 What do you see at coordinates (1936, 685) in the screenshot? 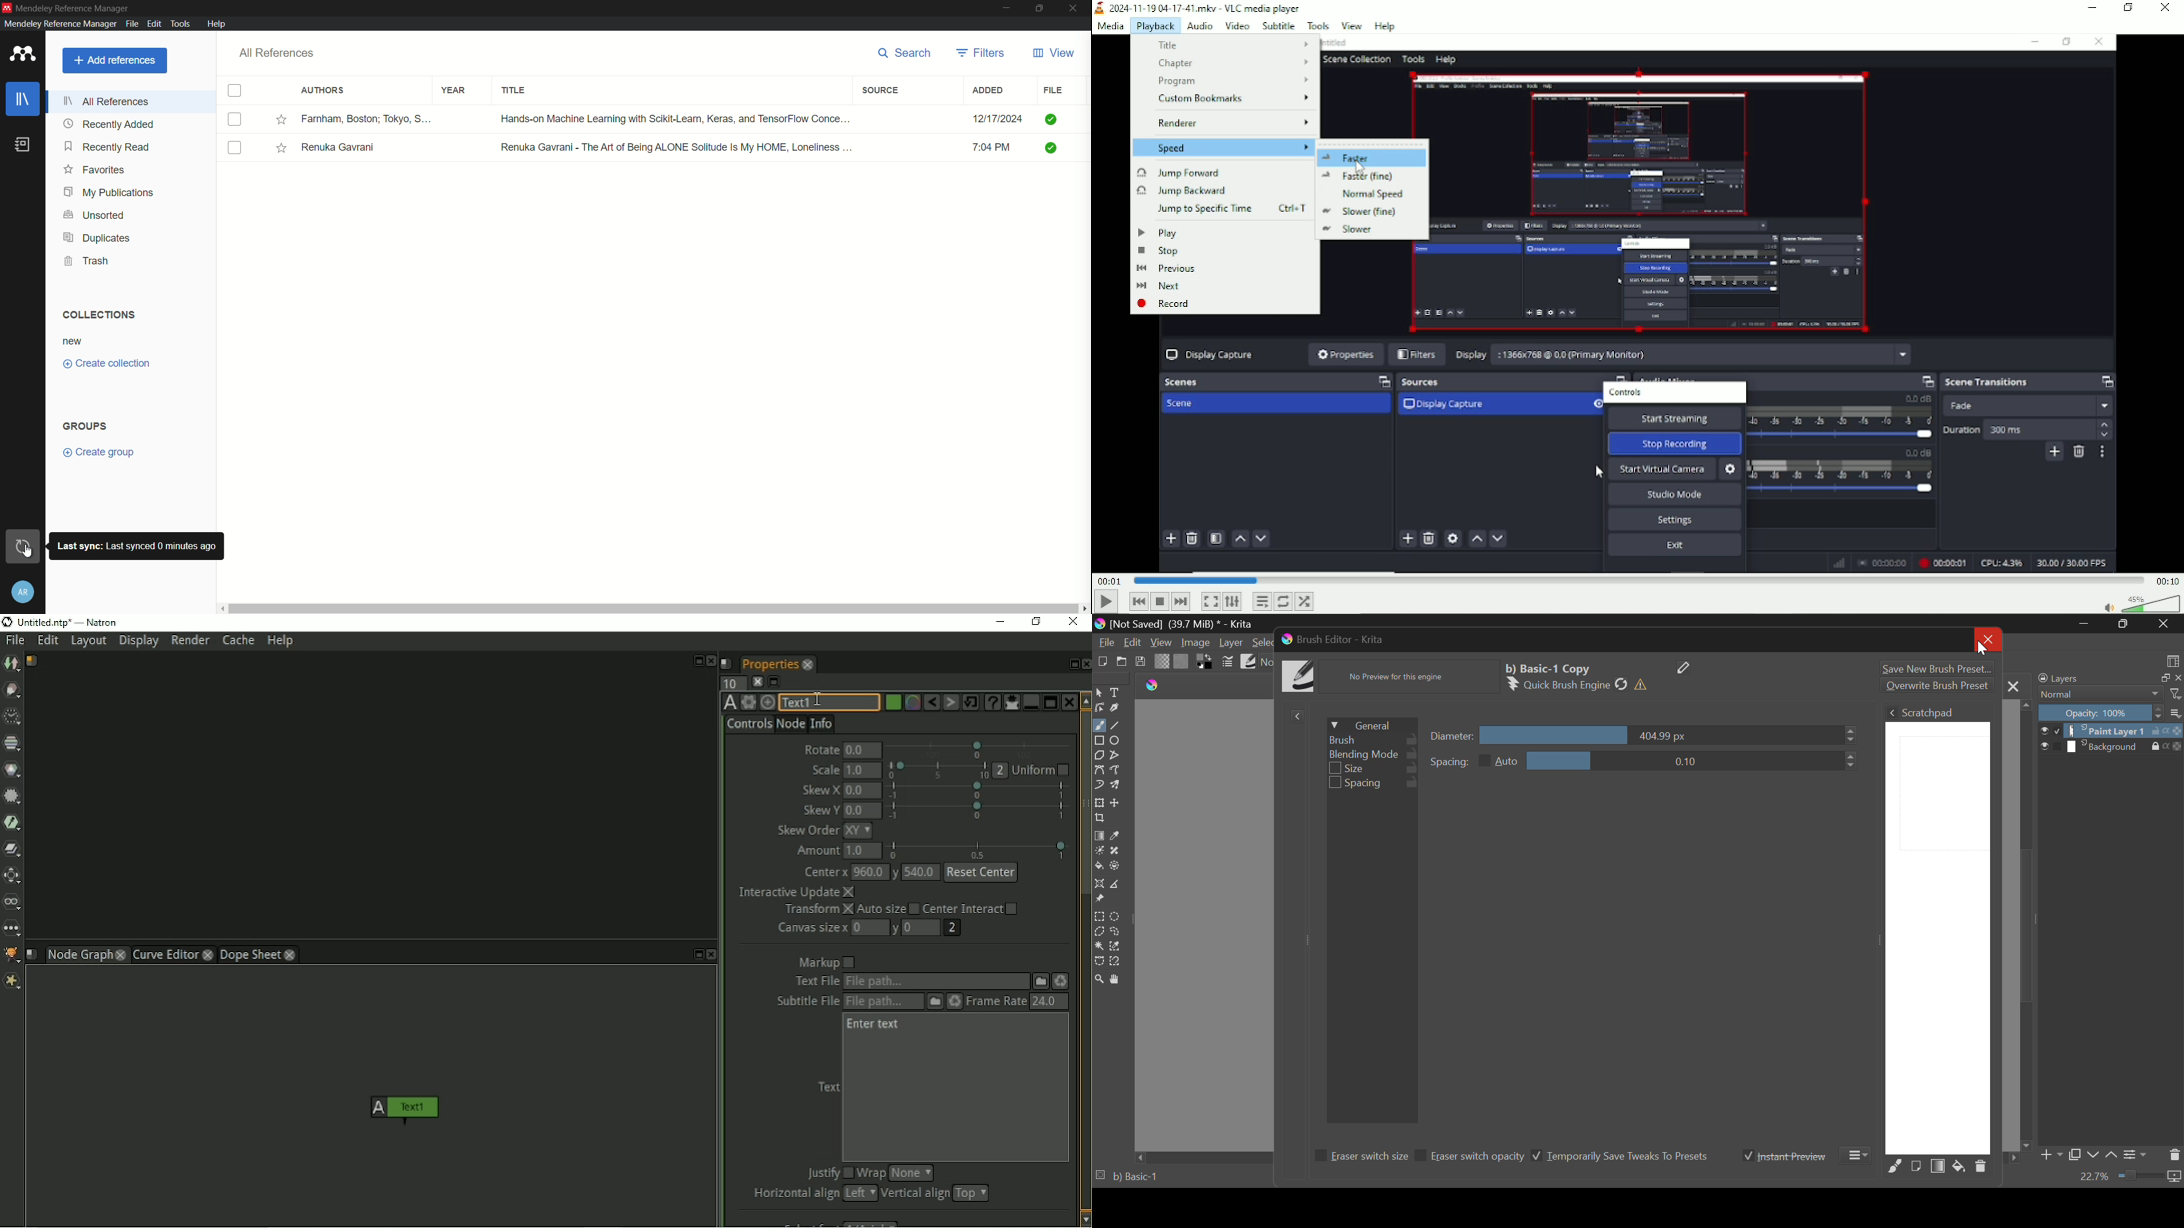
I see `Overwrite Brush Preset` at bounding box center [1936, 685].